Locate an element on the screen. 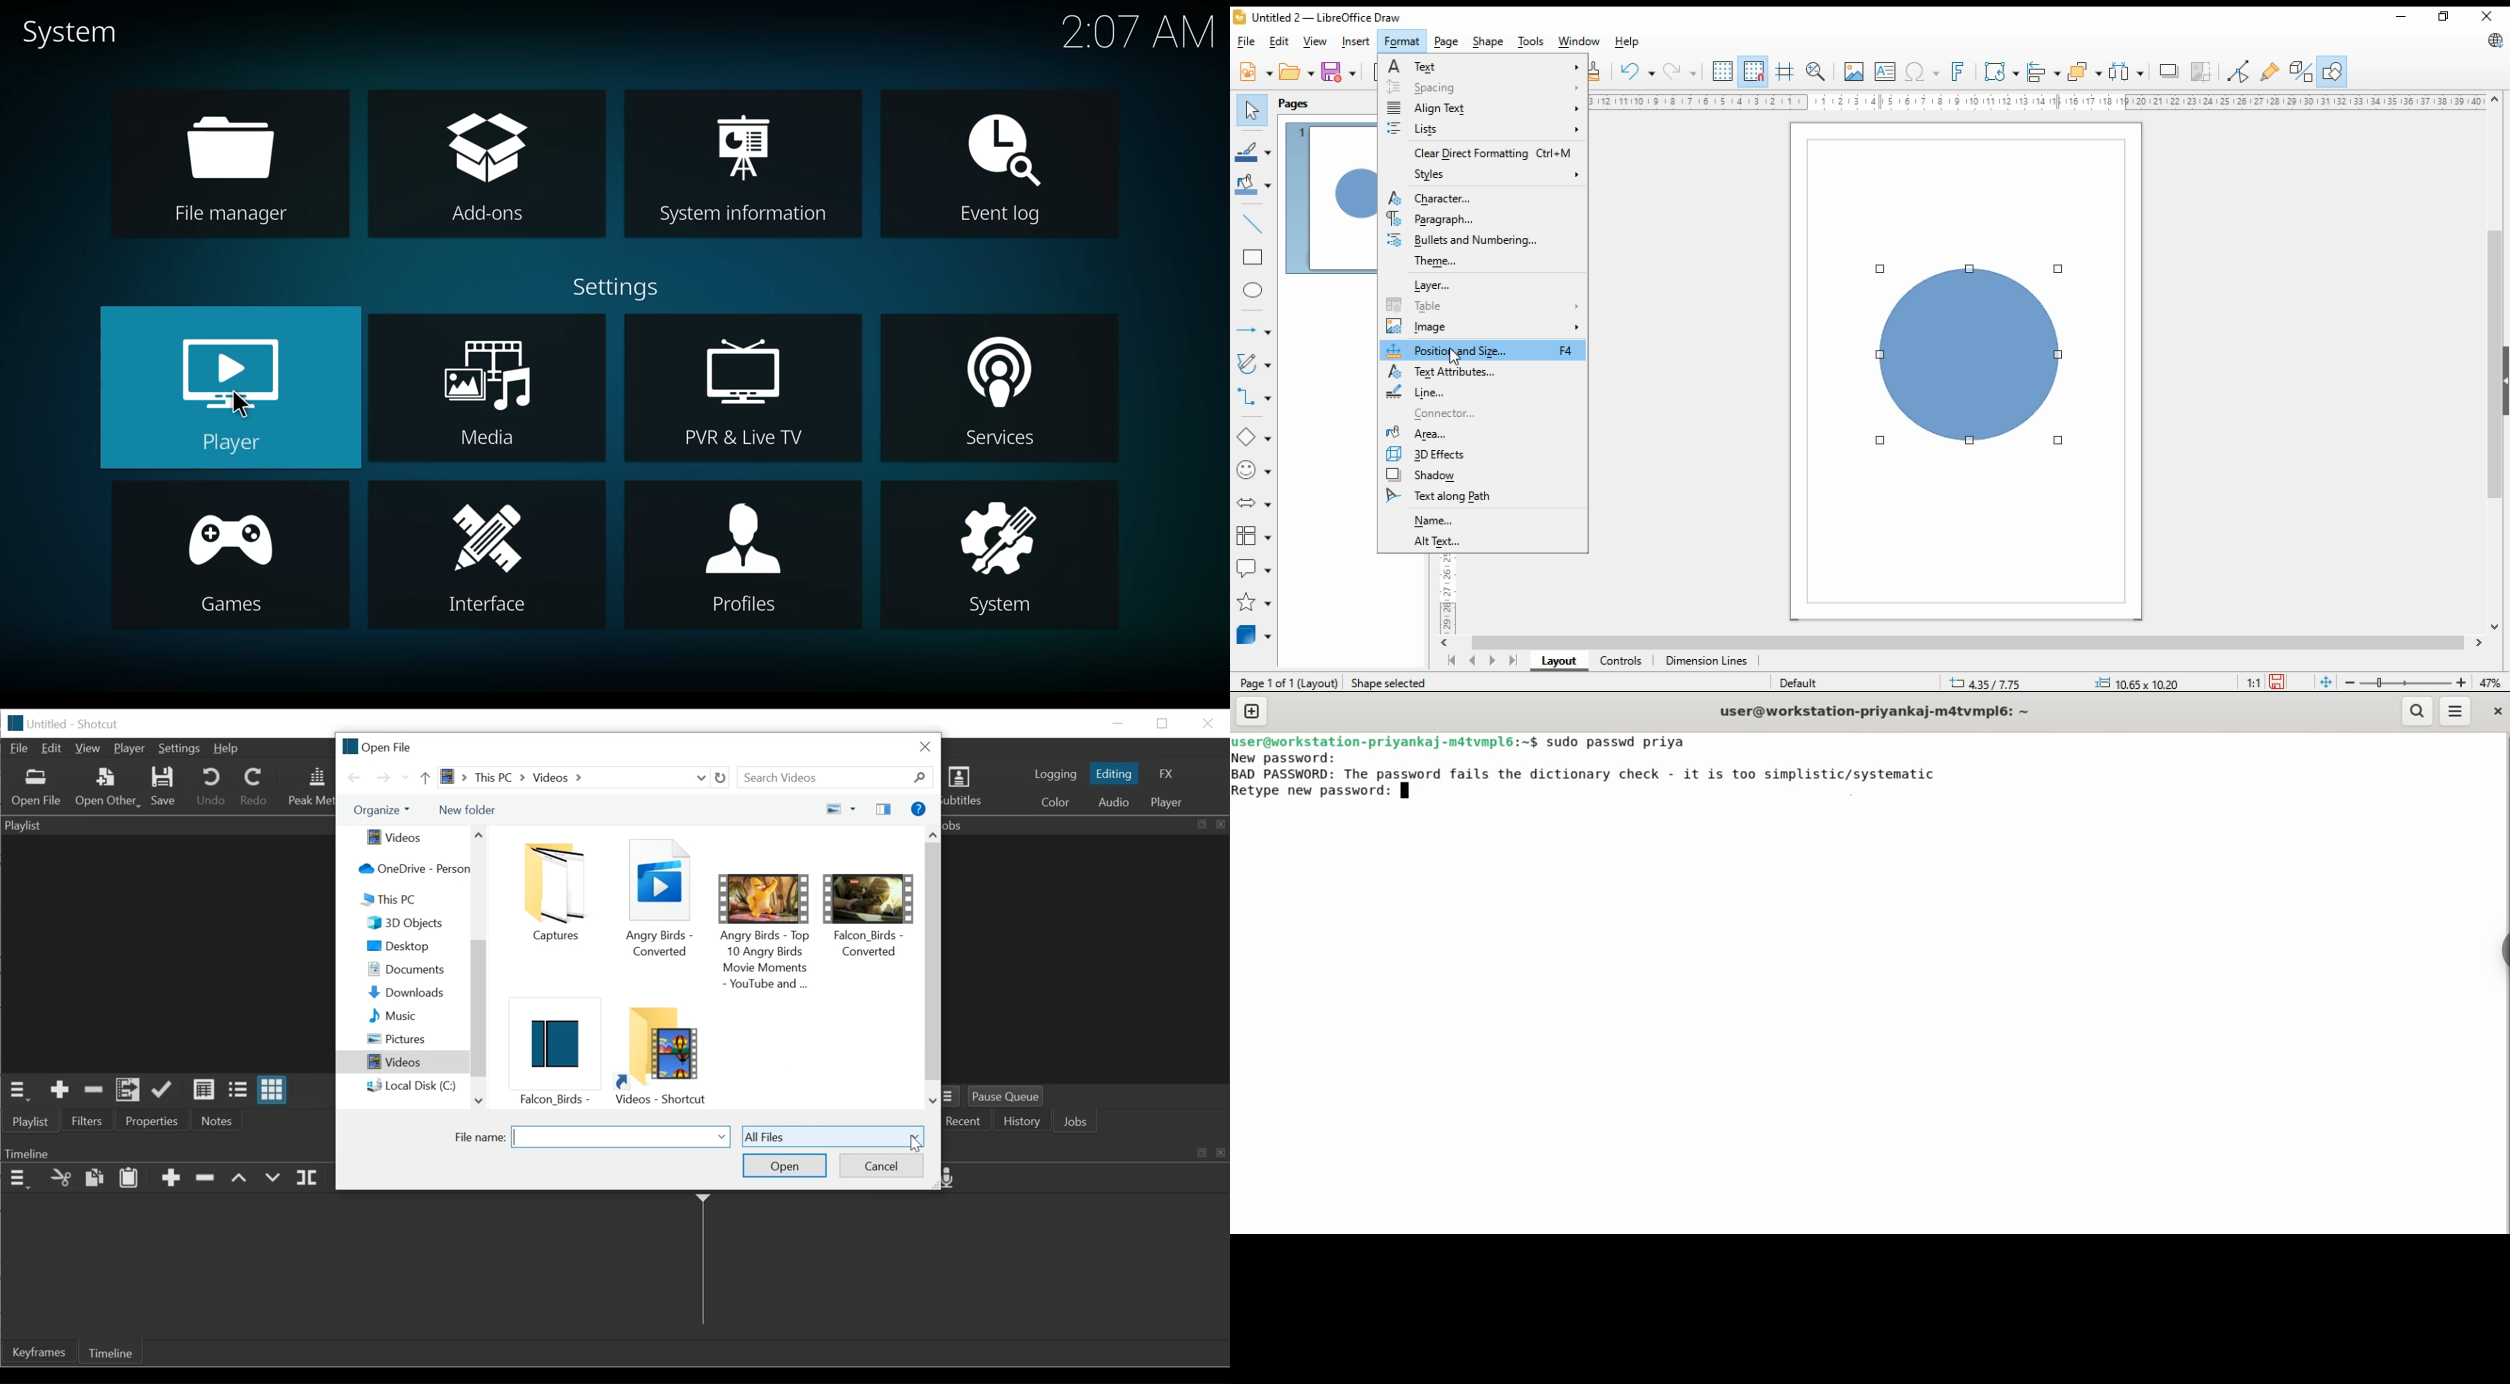 The width and height of the screenshot is (2520, 1400). position and size is located at coordinates (1483, 350).